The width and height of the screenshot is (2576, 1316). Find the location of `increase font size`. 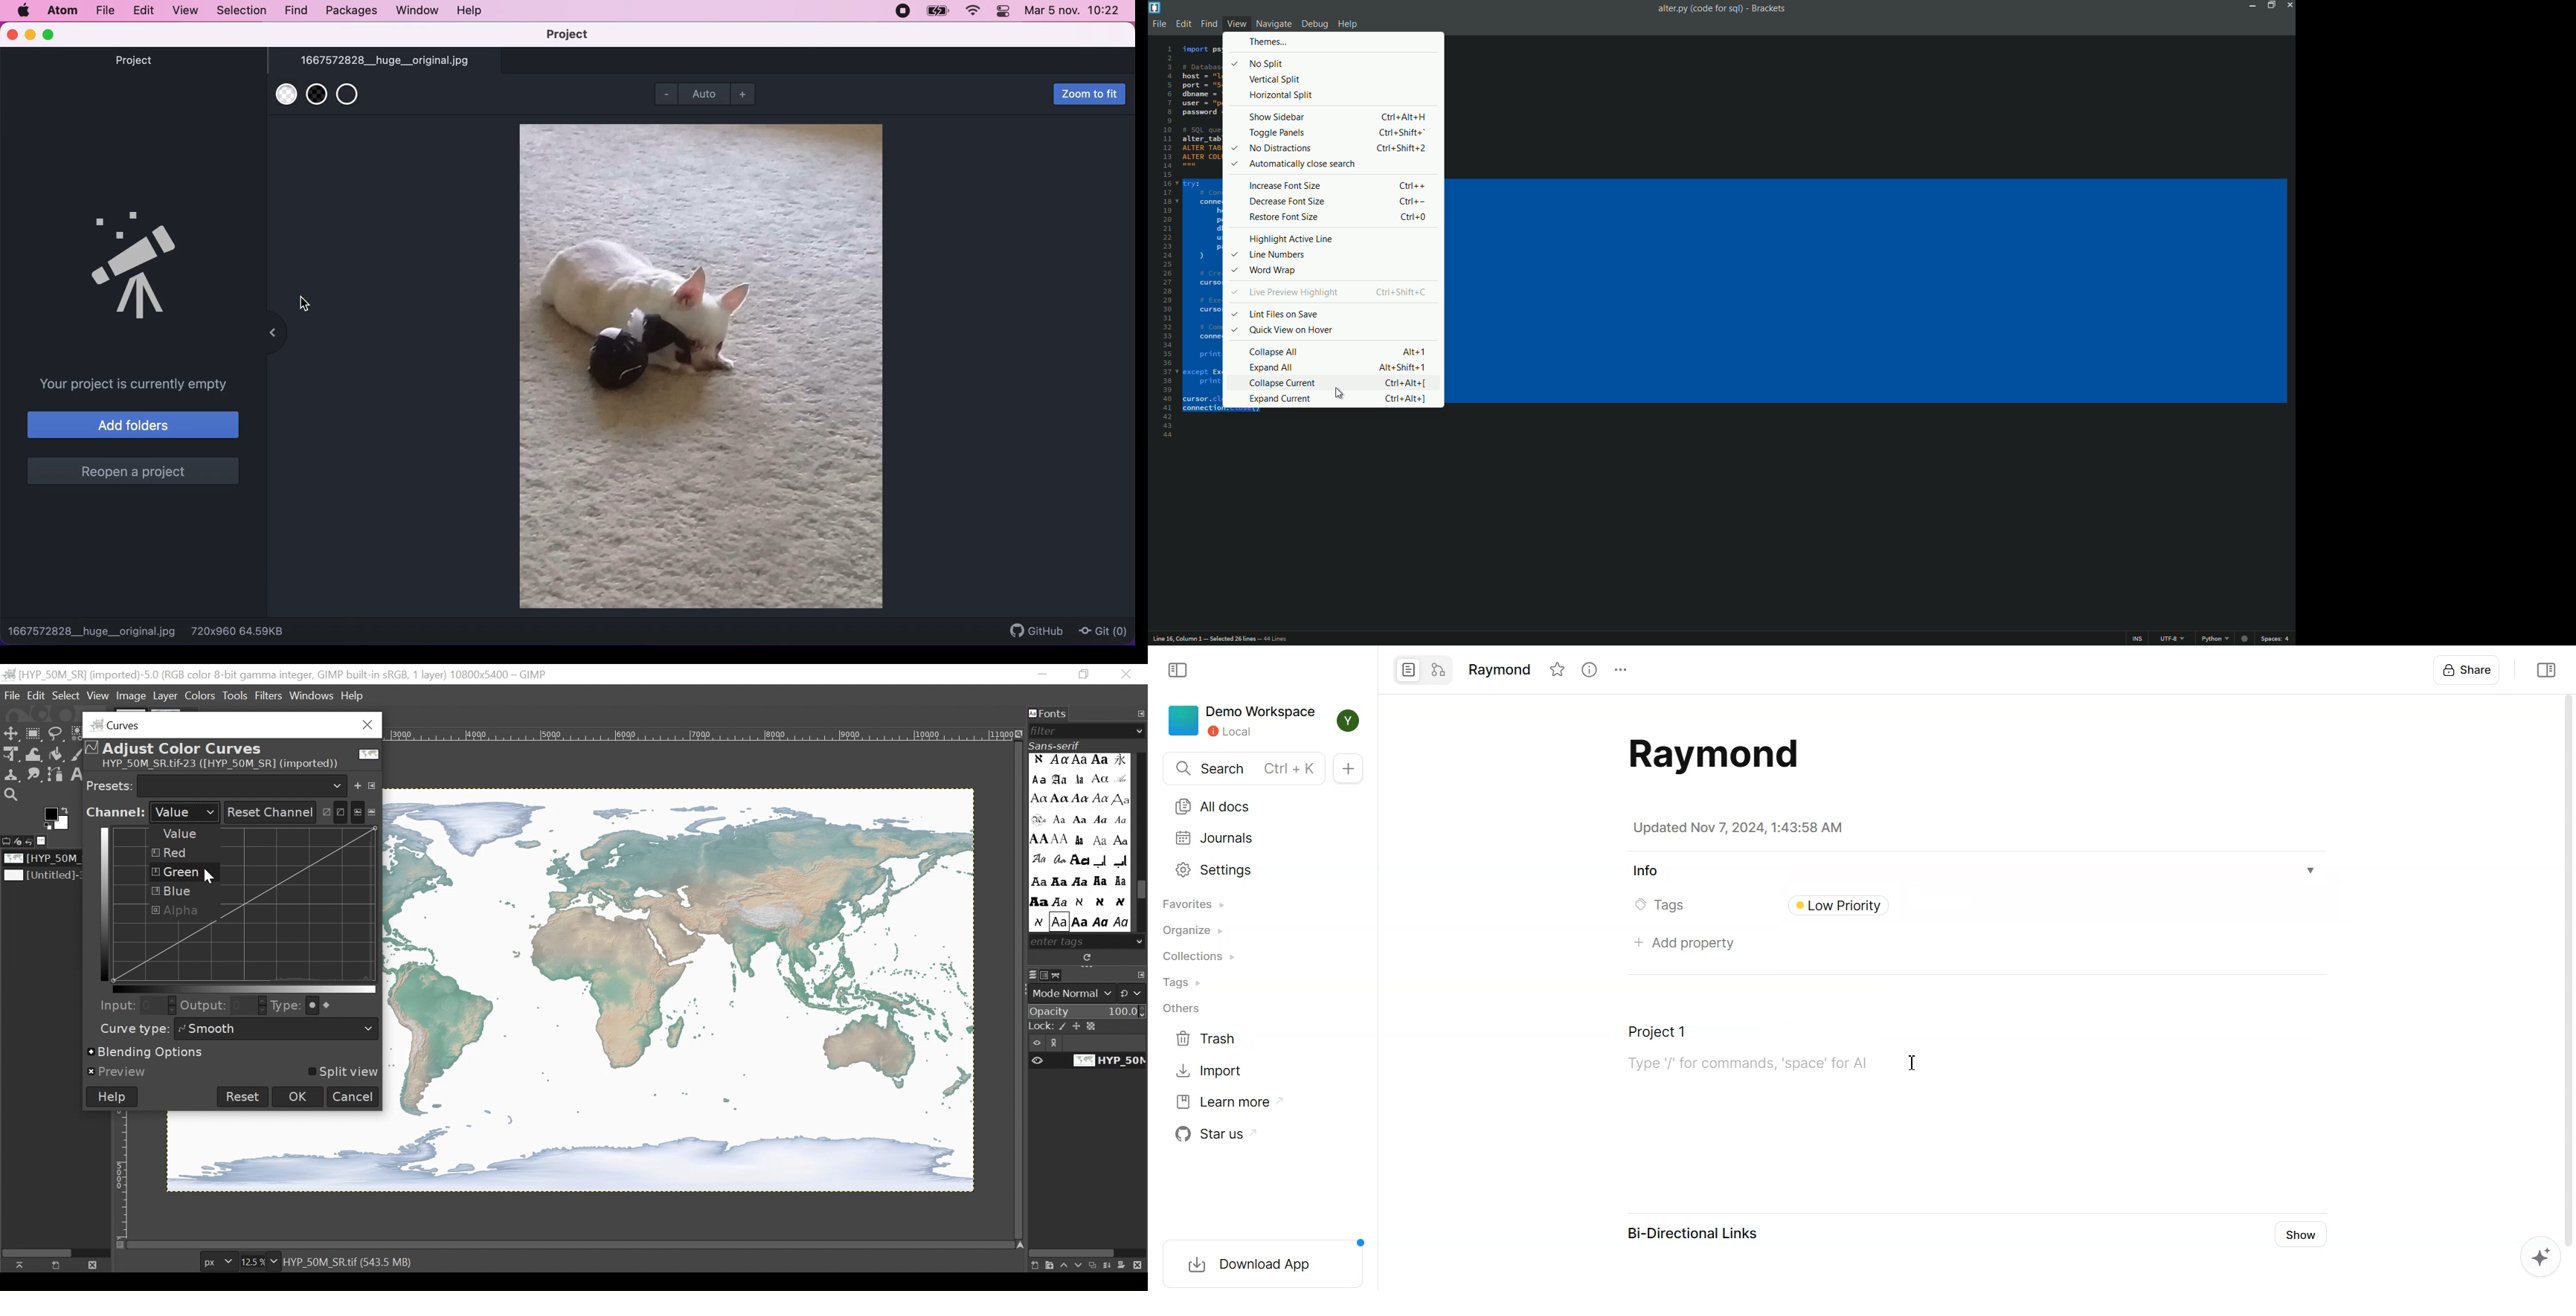

increase font size is located at coordinates (1283, 185).